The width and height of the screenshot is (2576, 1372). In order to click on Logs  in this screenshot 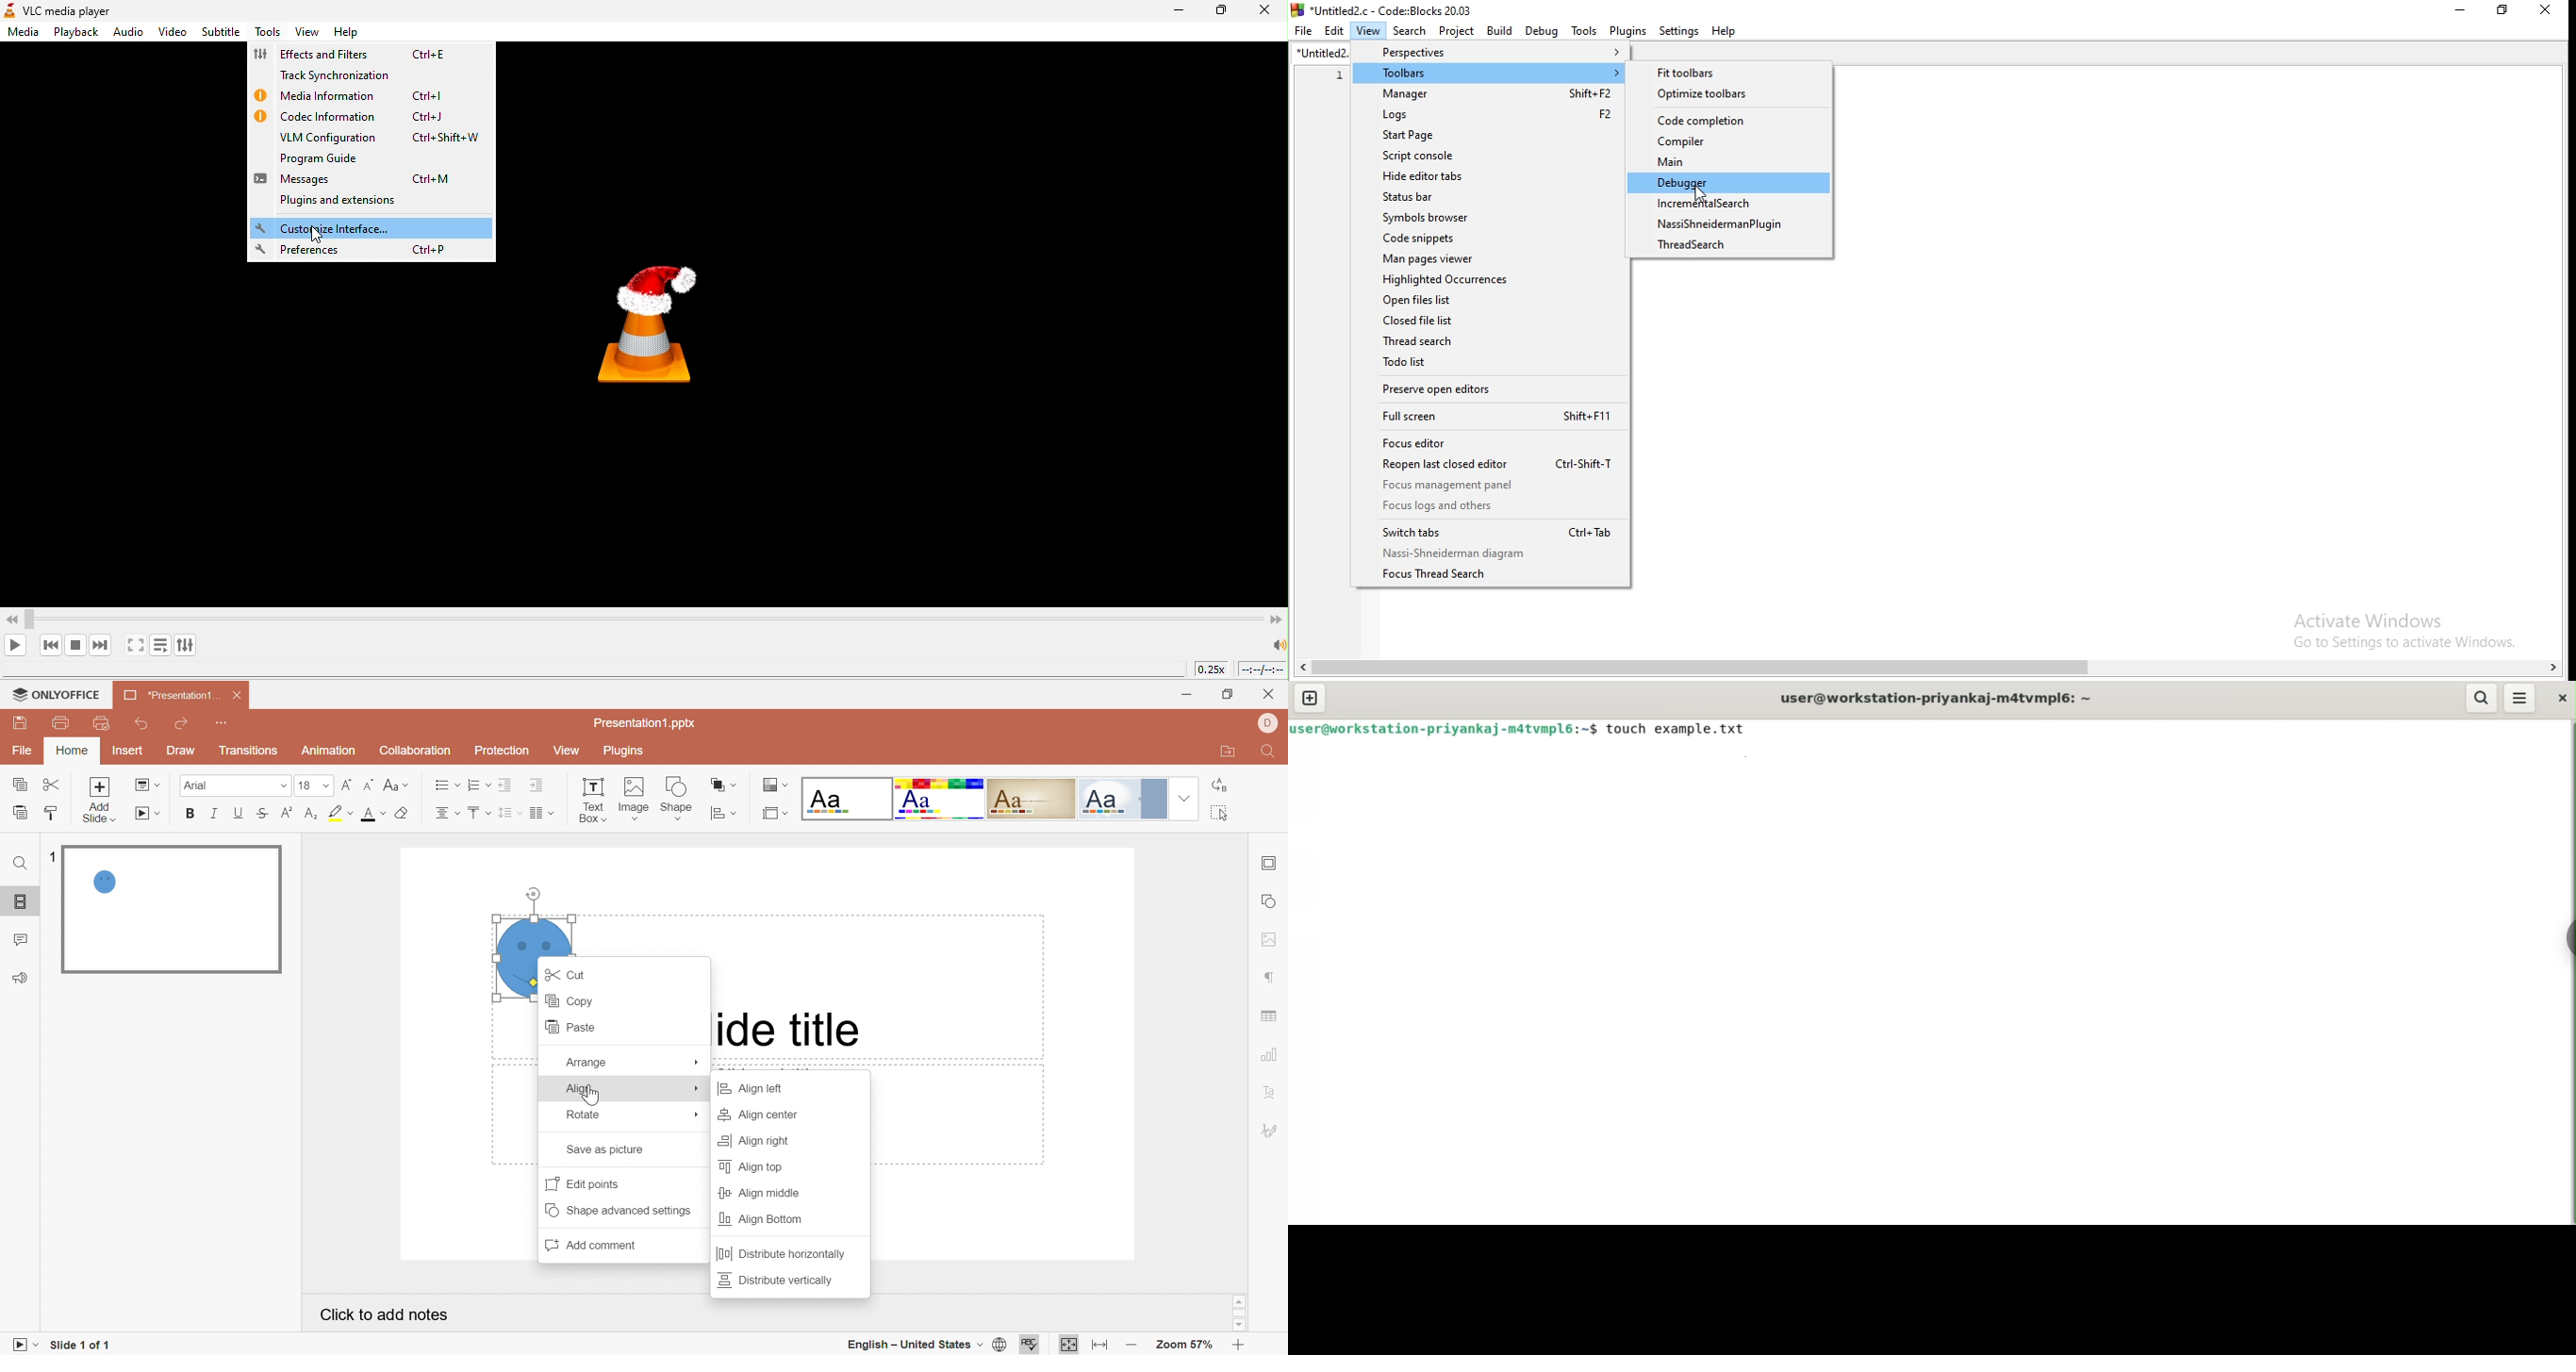, I will do `click(1481, 115)`.